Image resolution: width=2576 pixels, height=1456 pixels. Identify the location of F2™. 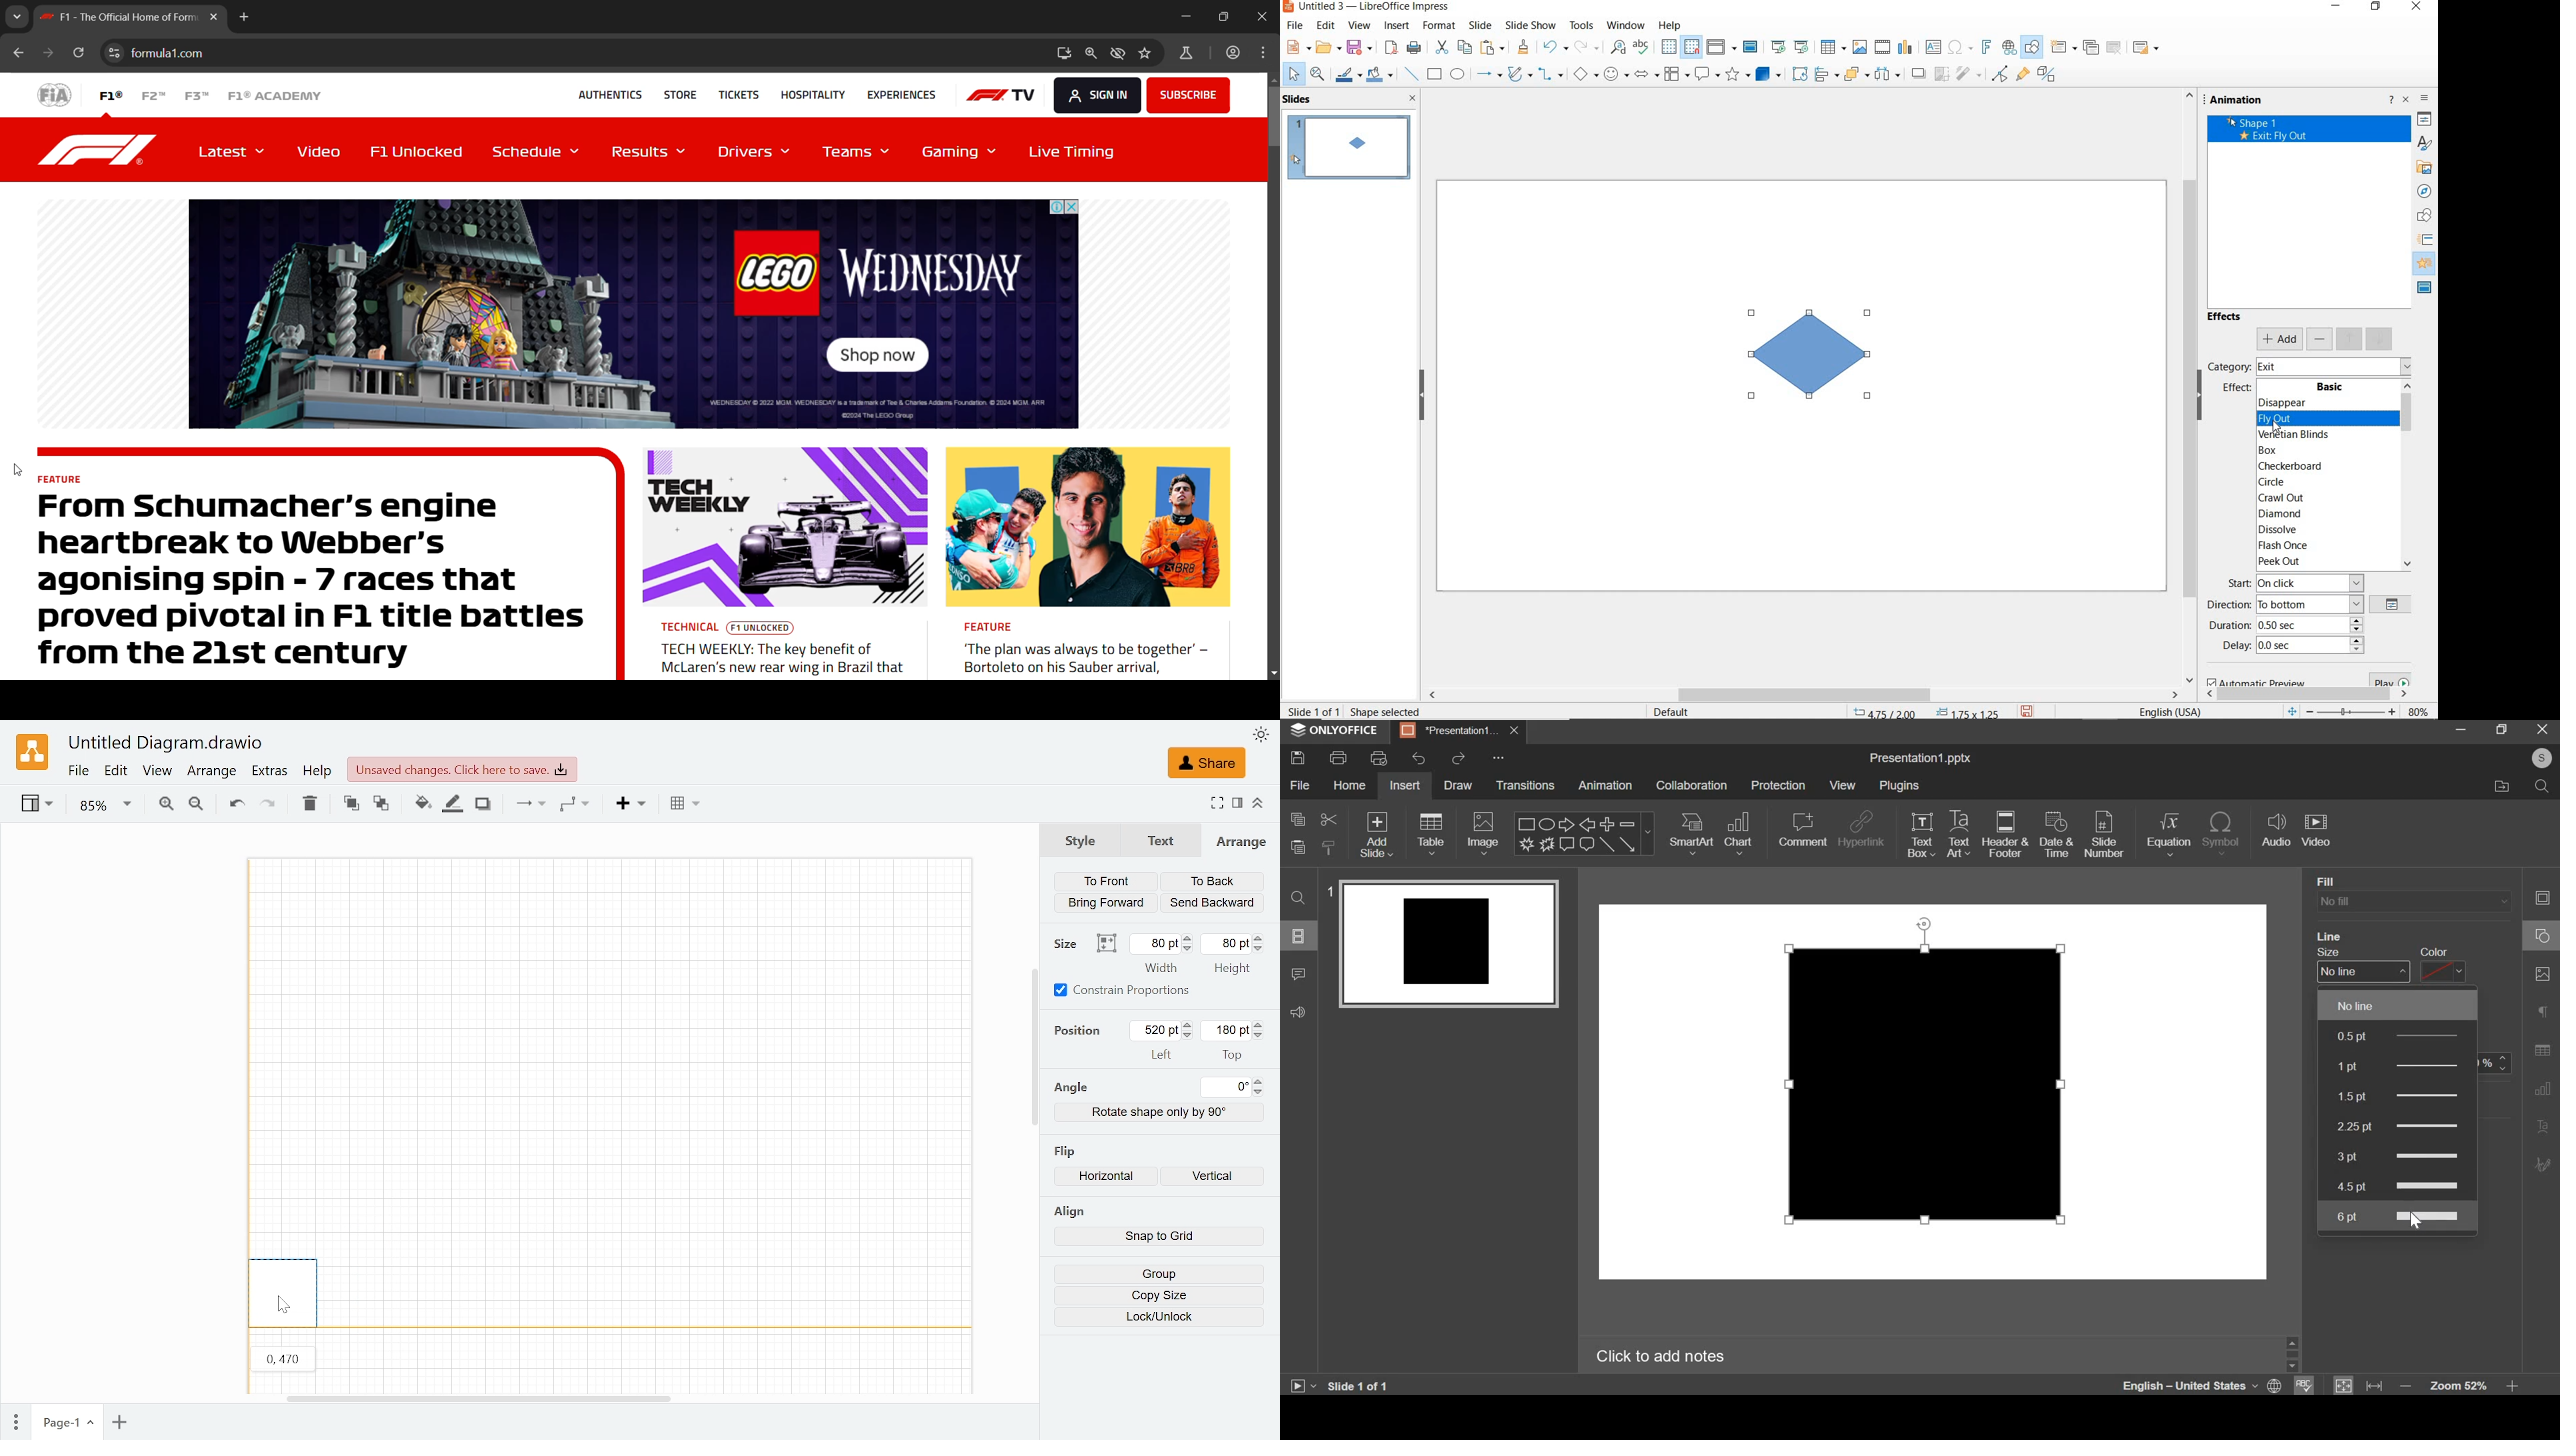
(153, 95).